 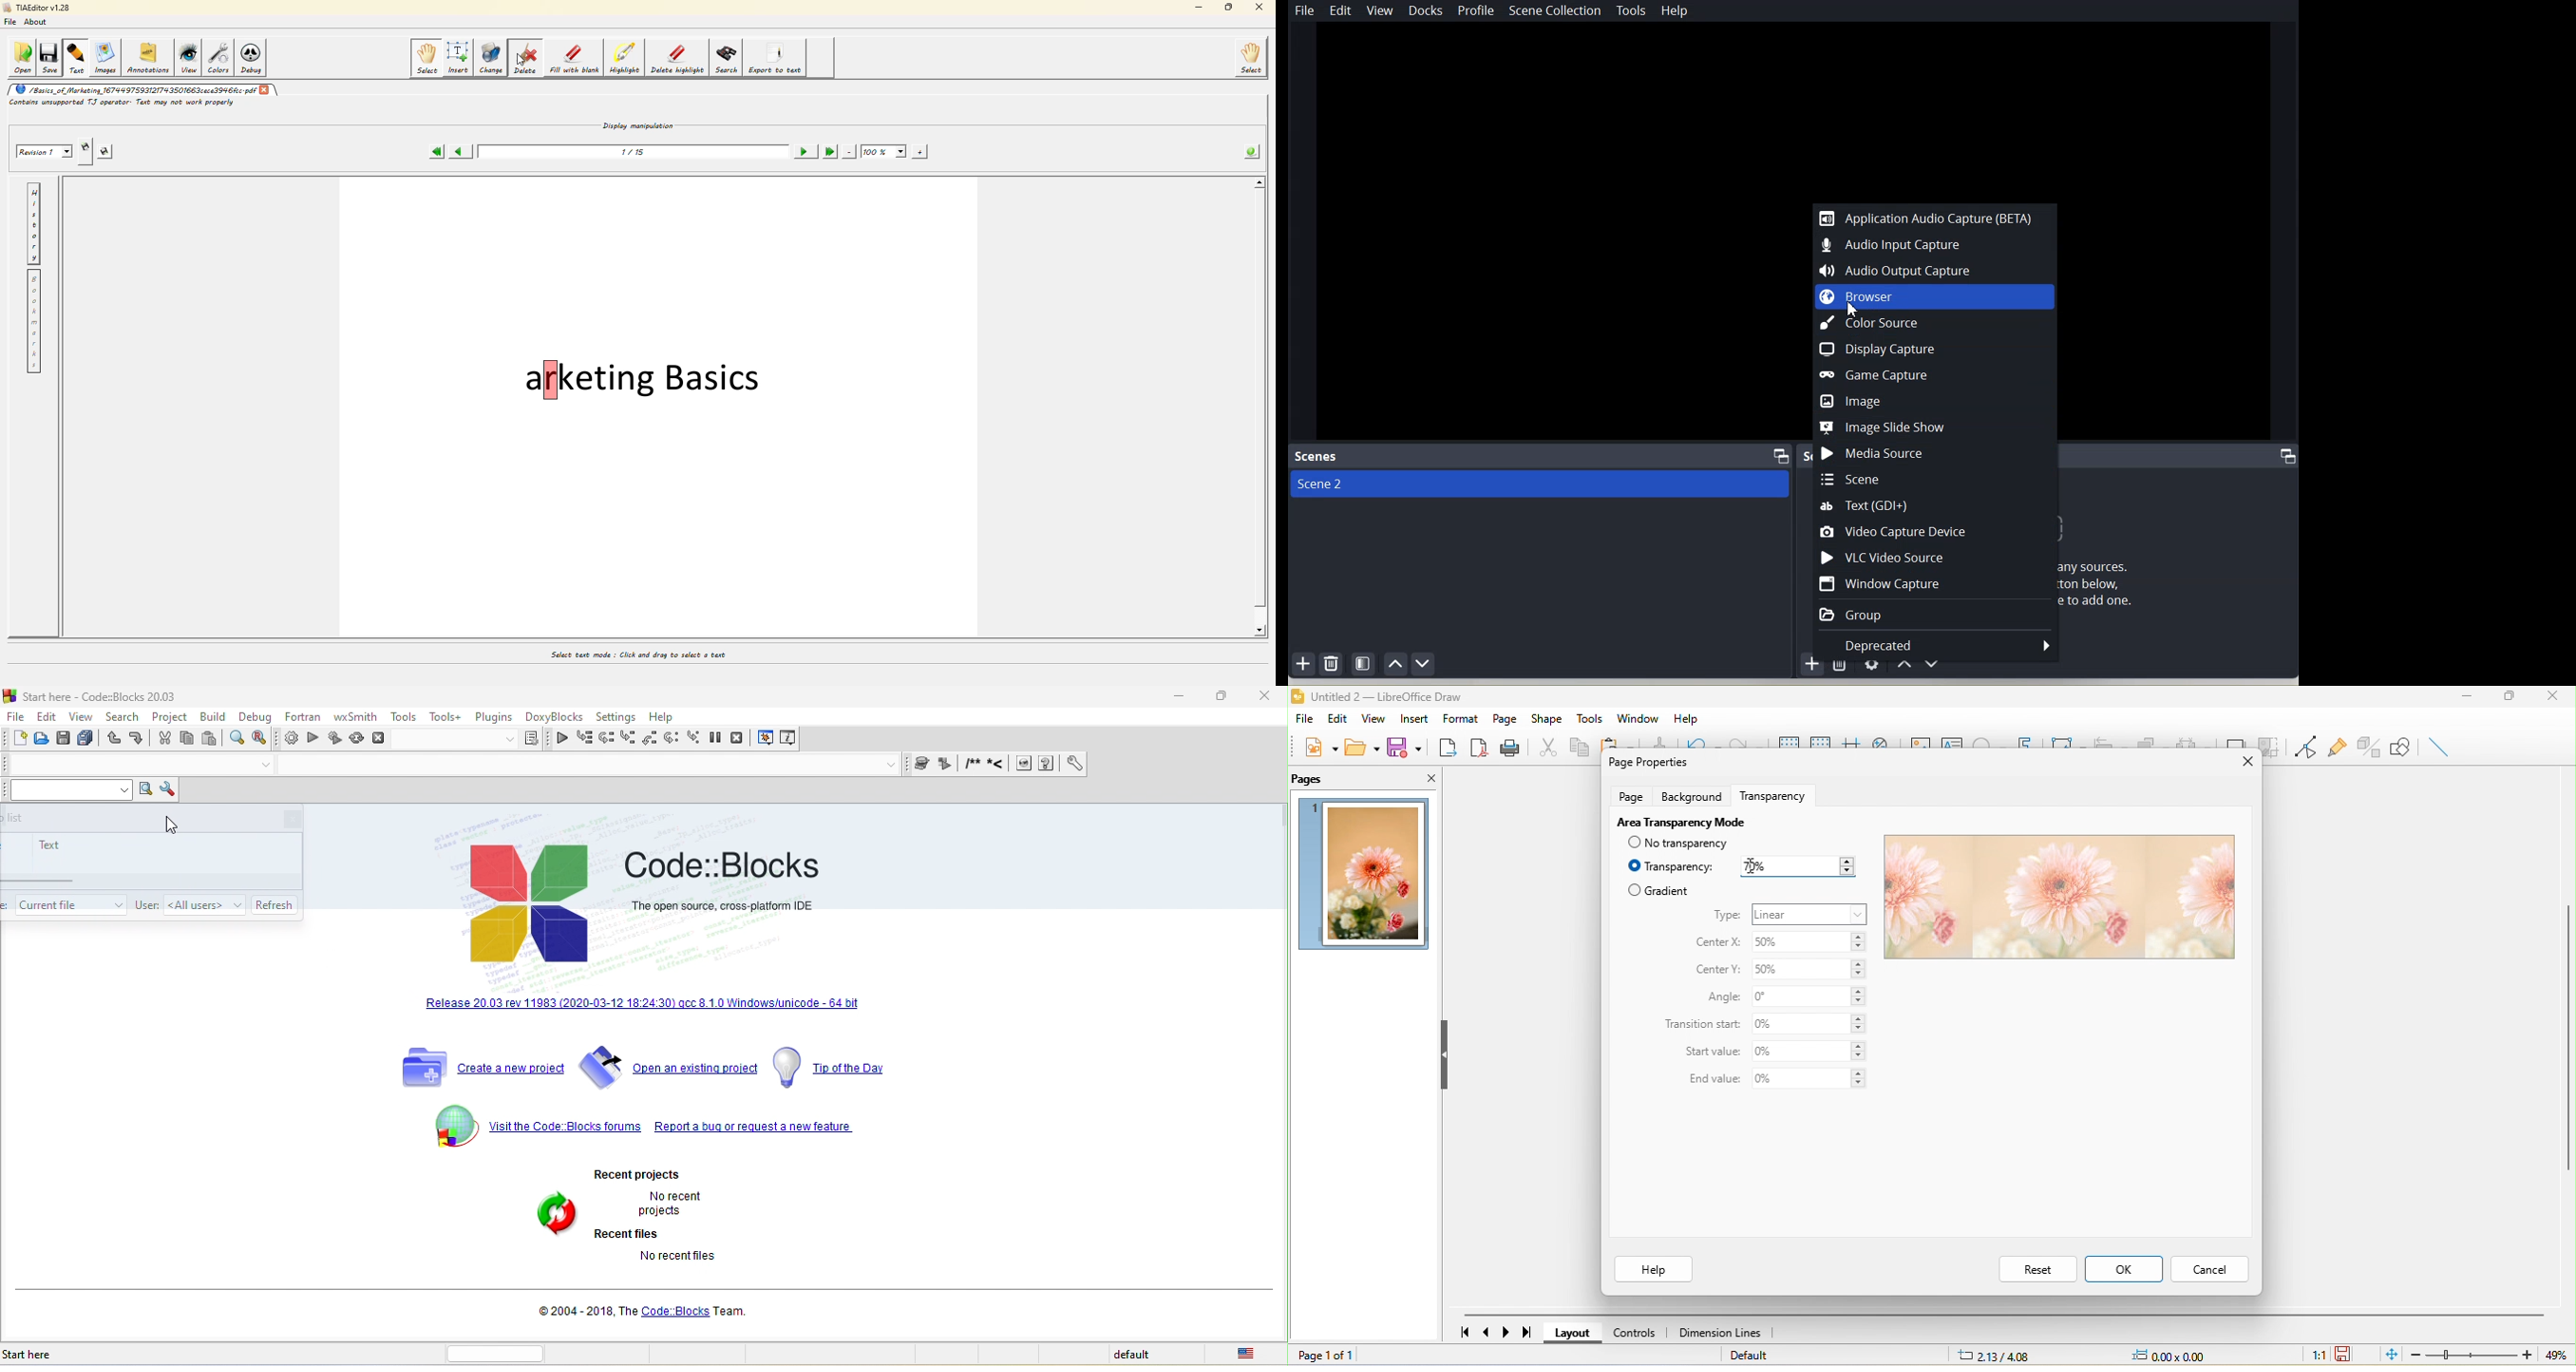 I want to click on find, so click(x=239, y=740).